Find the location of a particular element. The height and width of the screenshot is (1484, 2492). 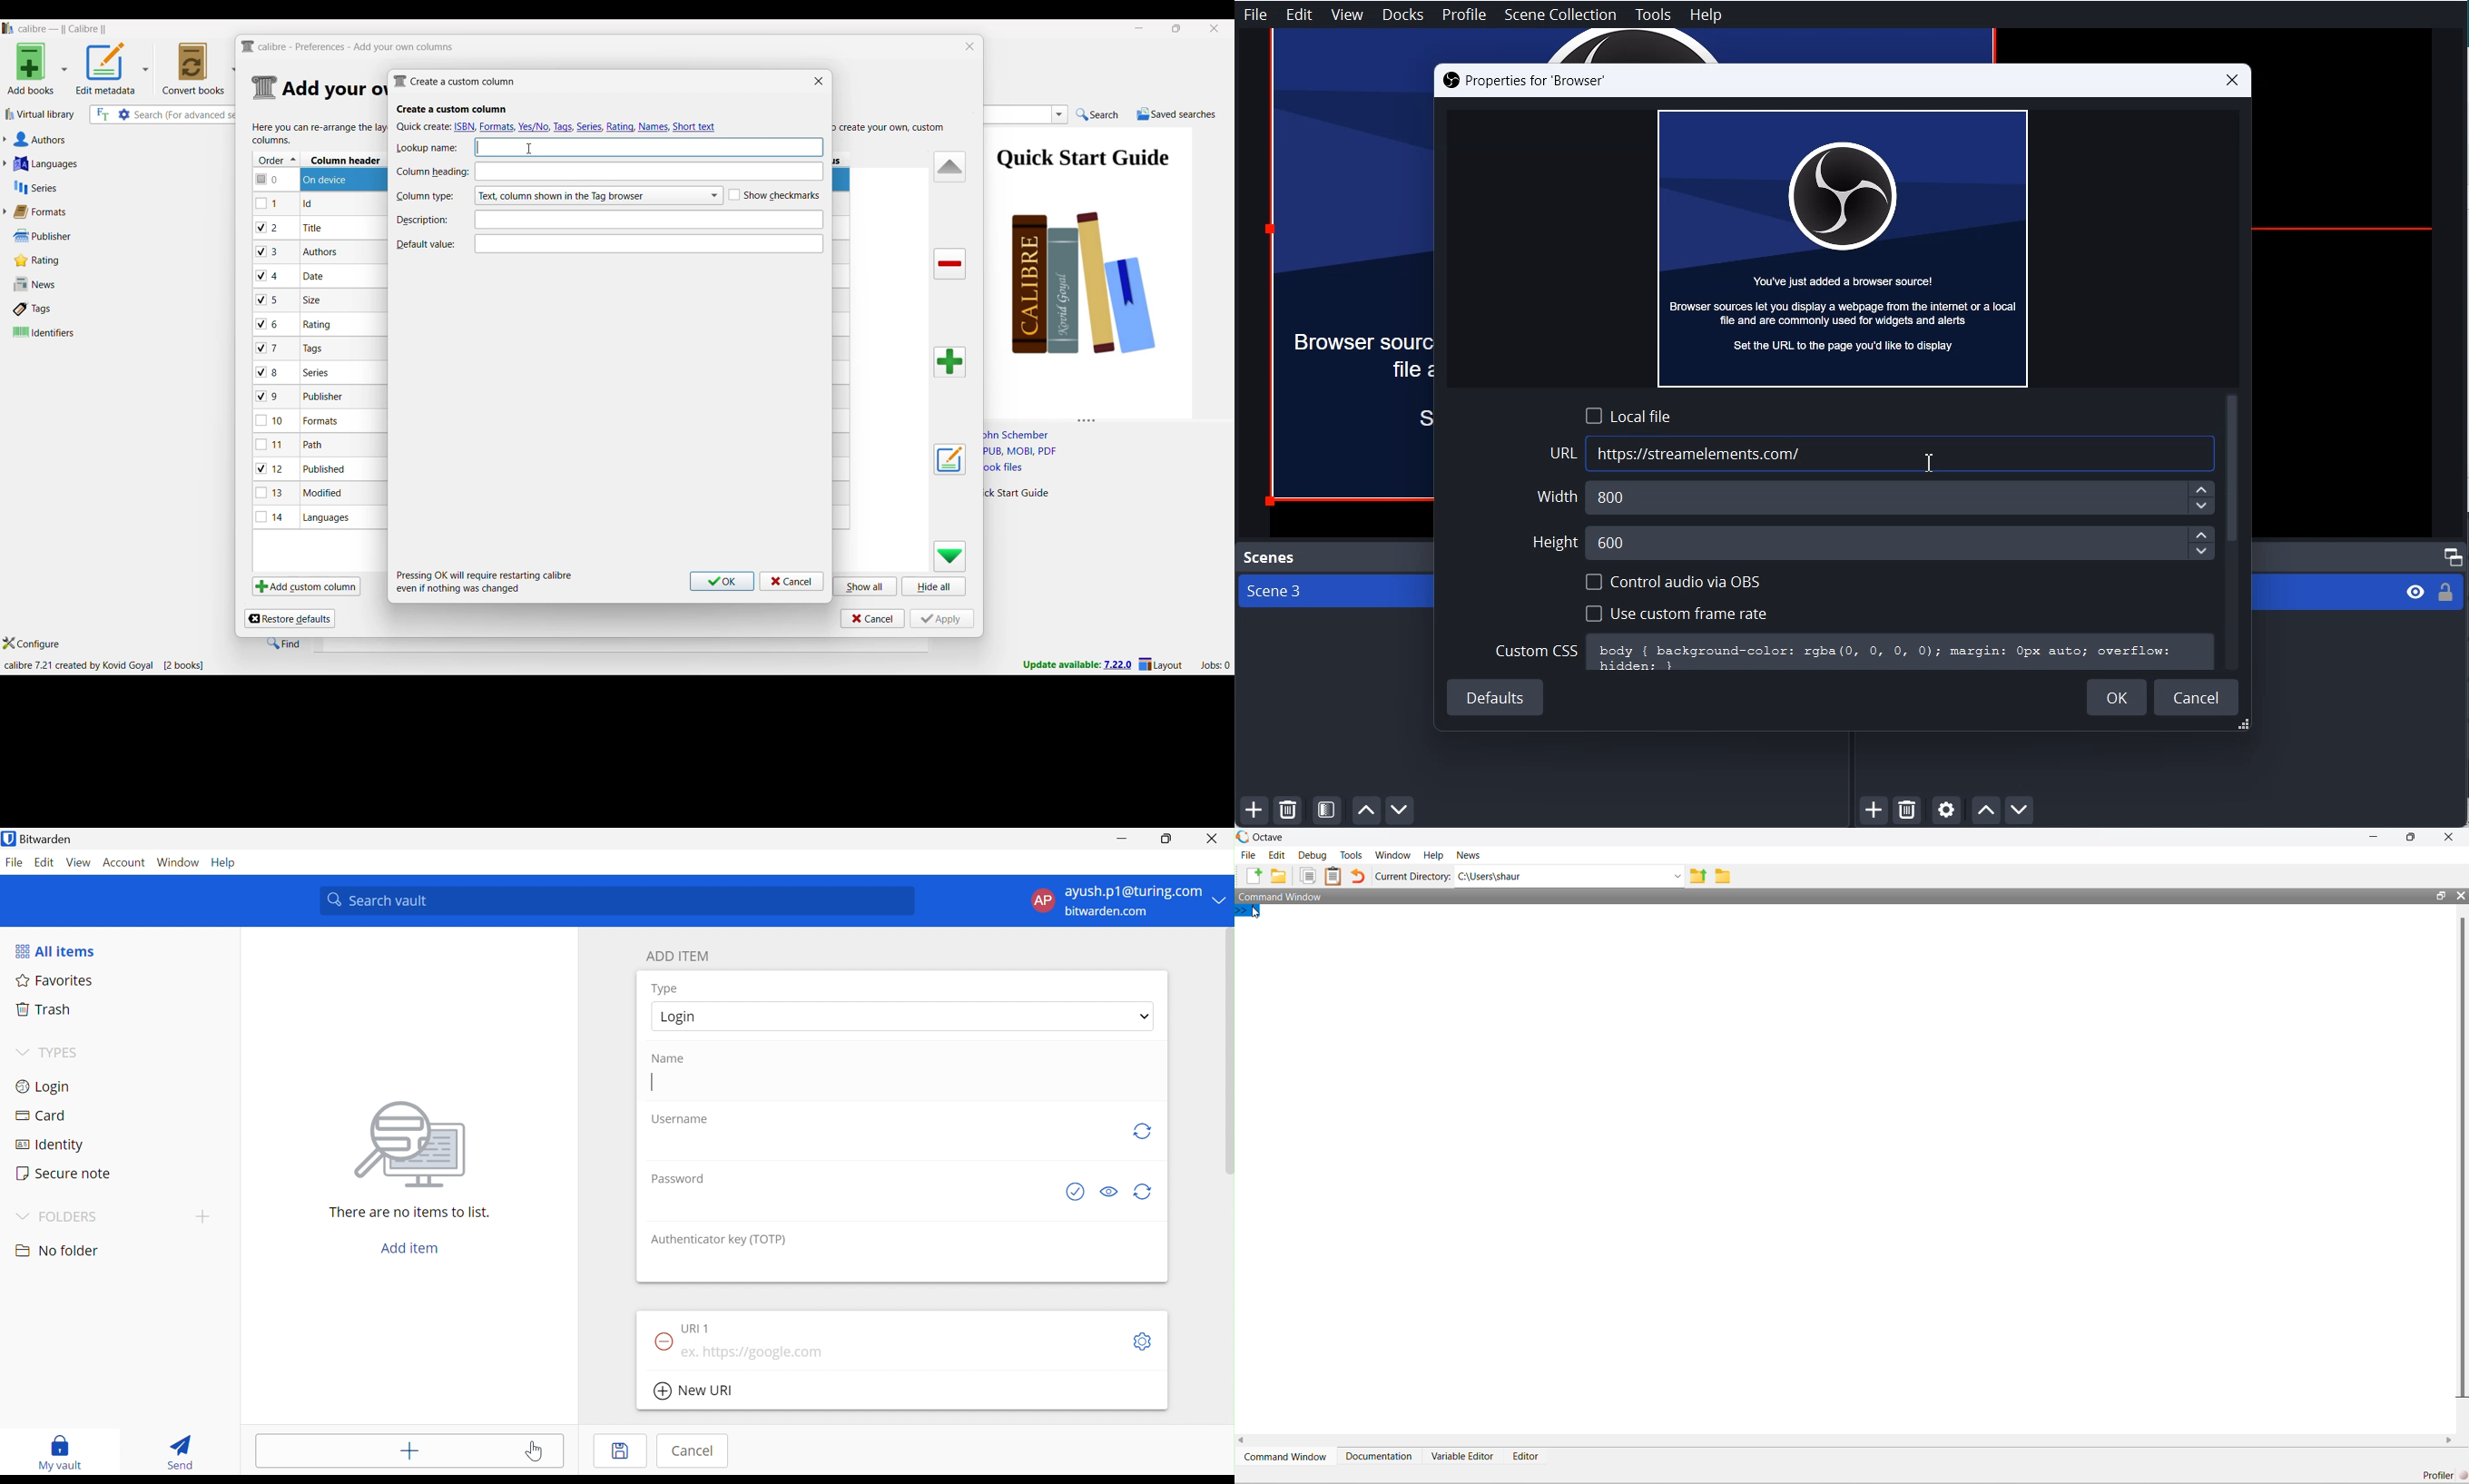

Indicates Column heading text box is located at coordinates (432, 172).